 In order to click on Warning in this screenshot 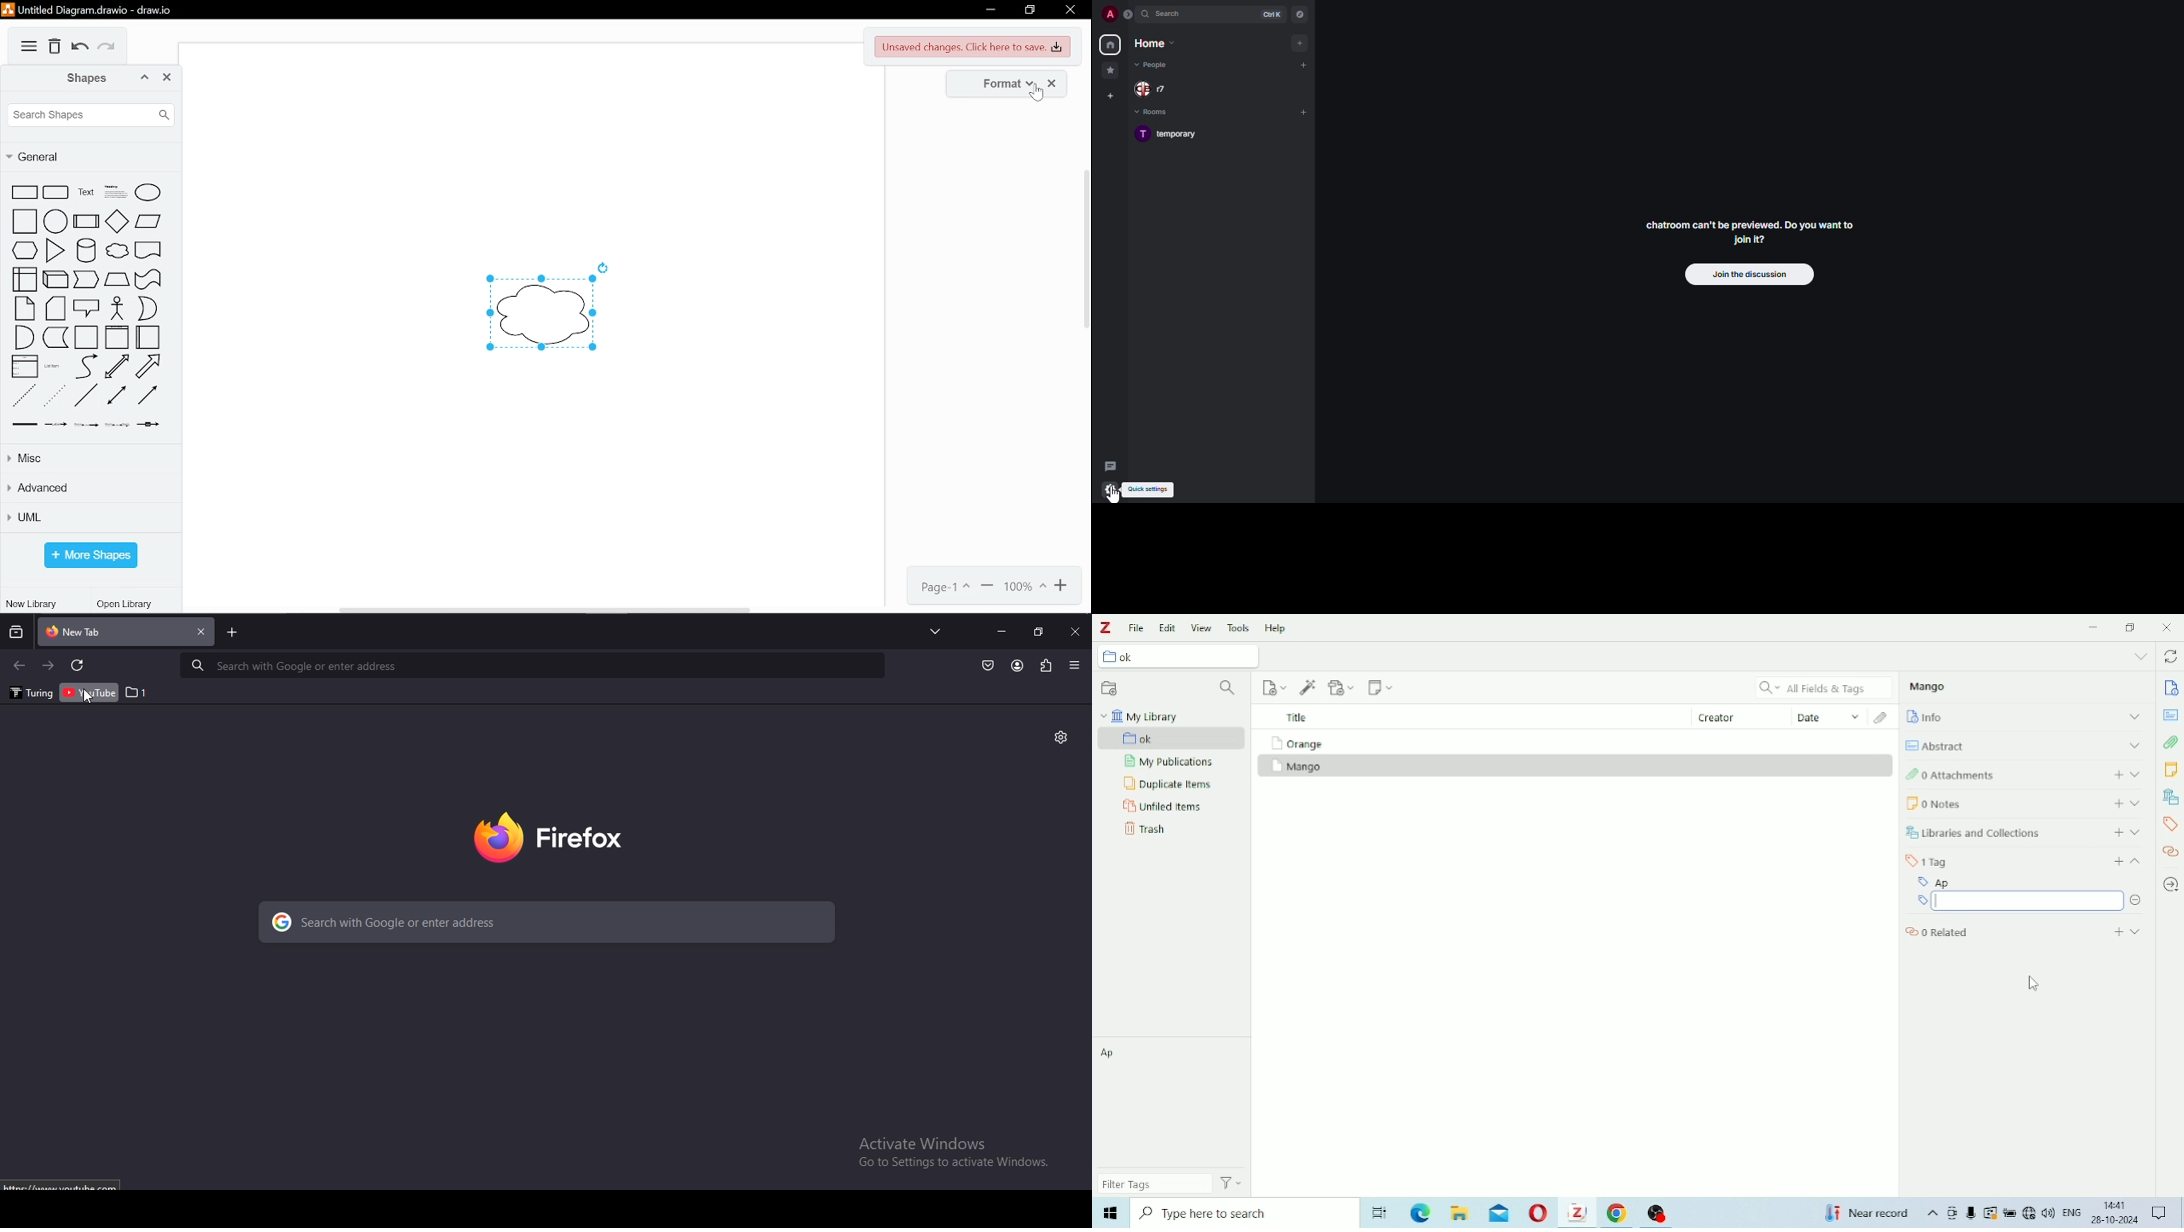, I will do `click(1990, 1213)`.